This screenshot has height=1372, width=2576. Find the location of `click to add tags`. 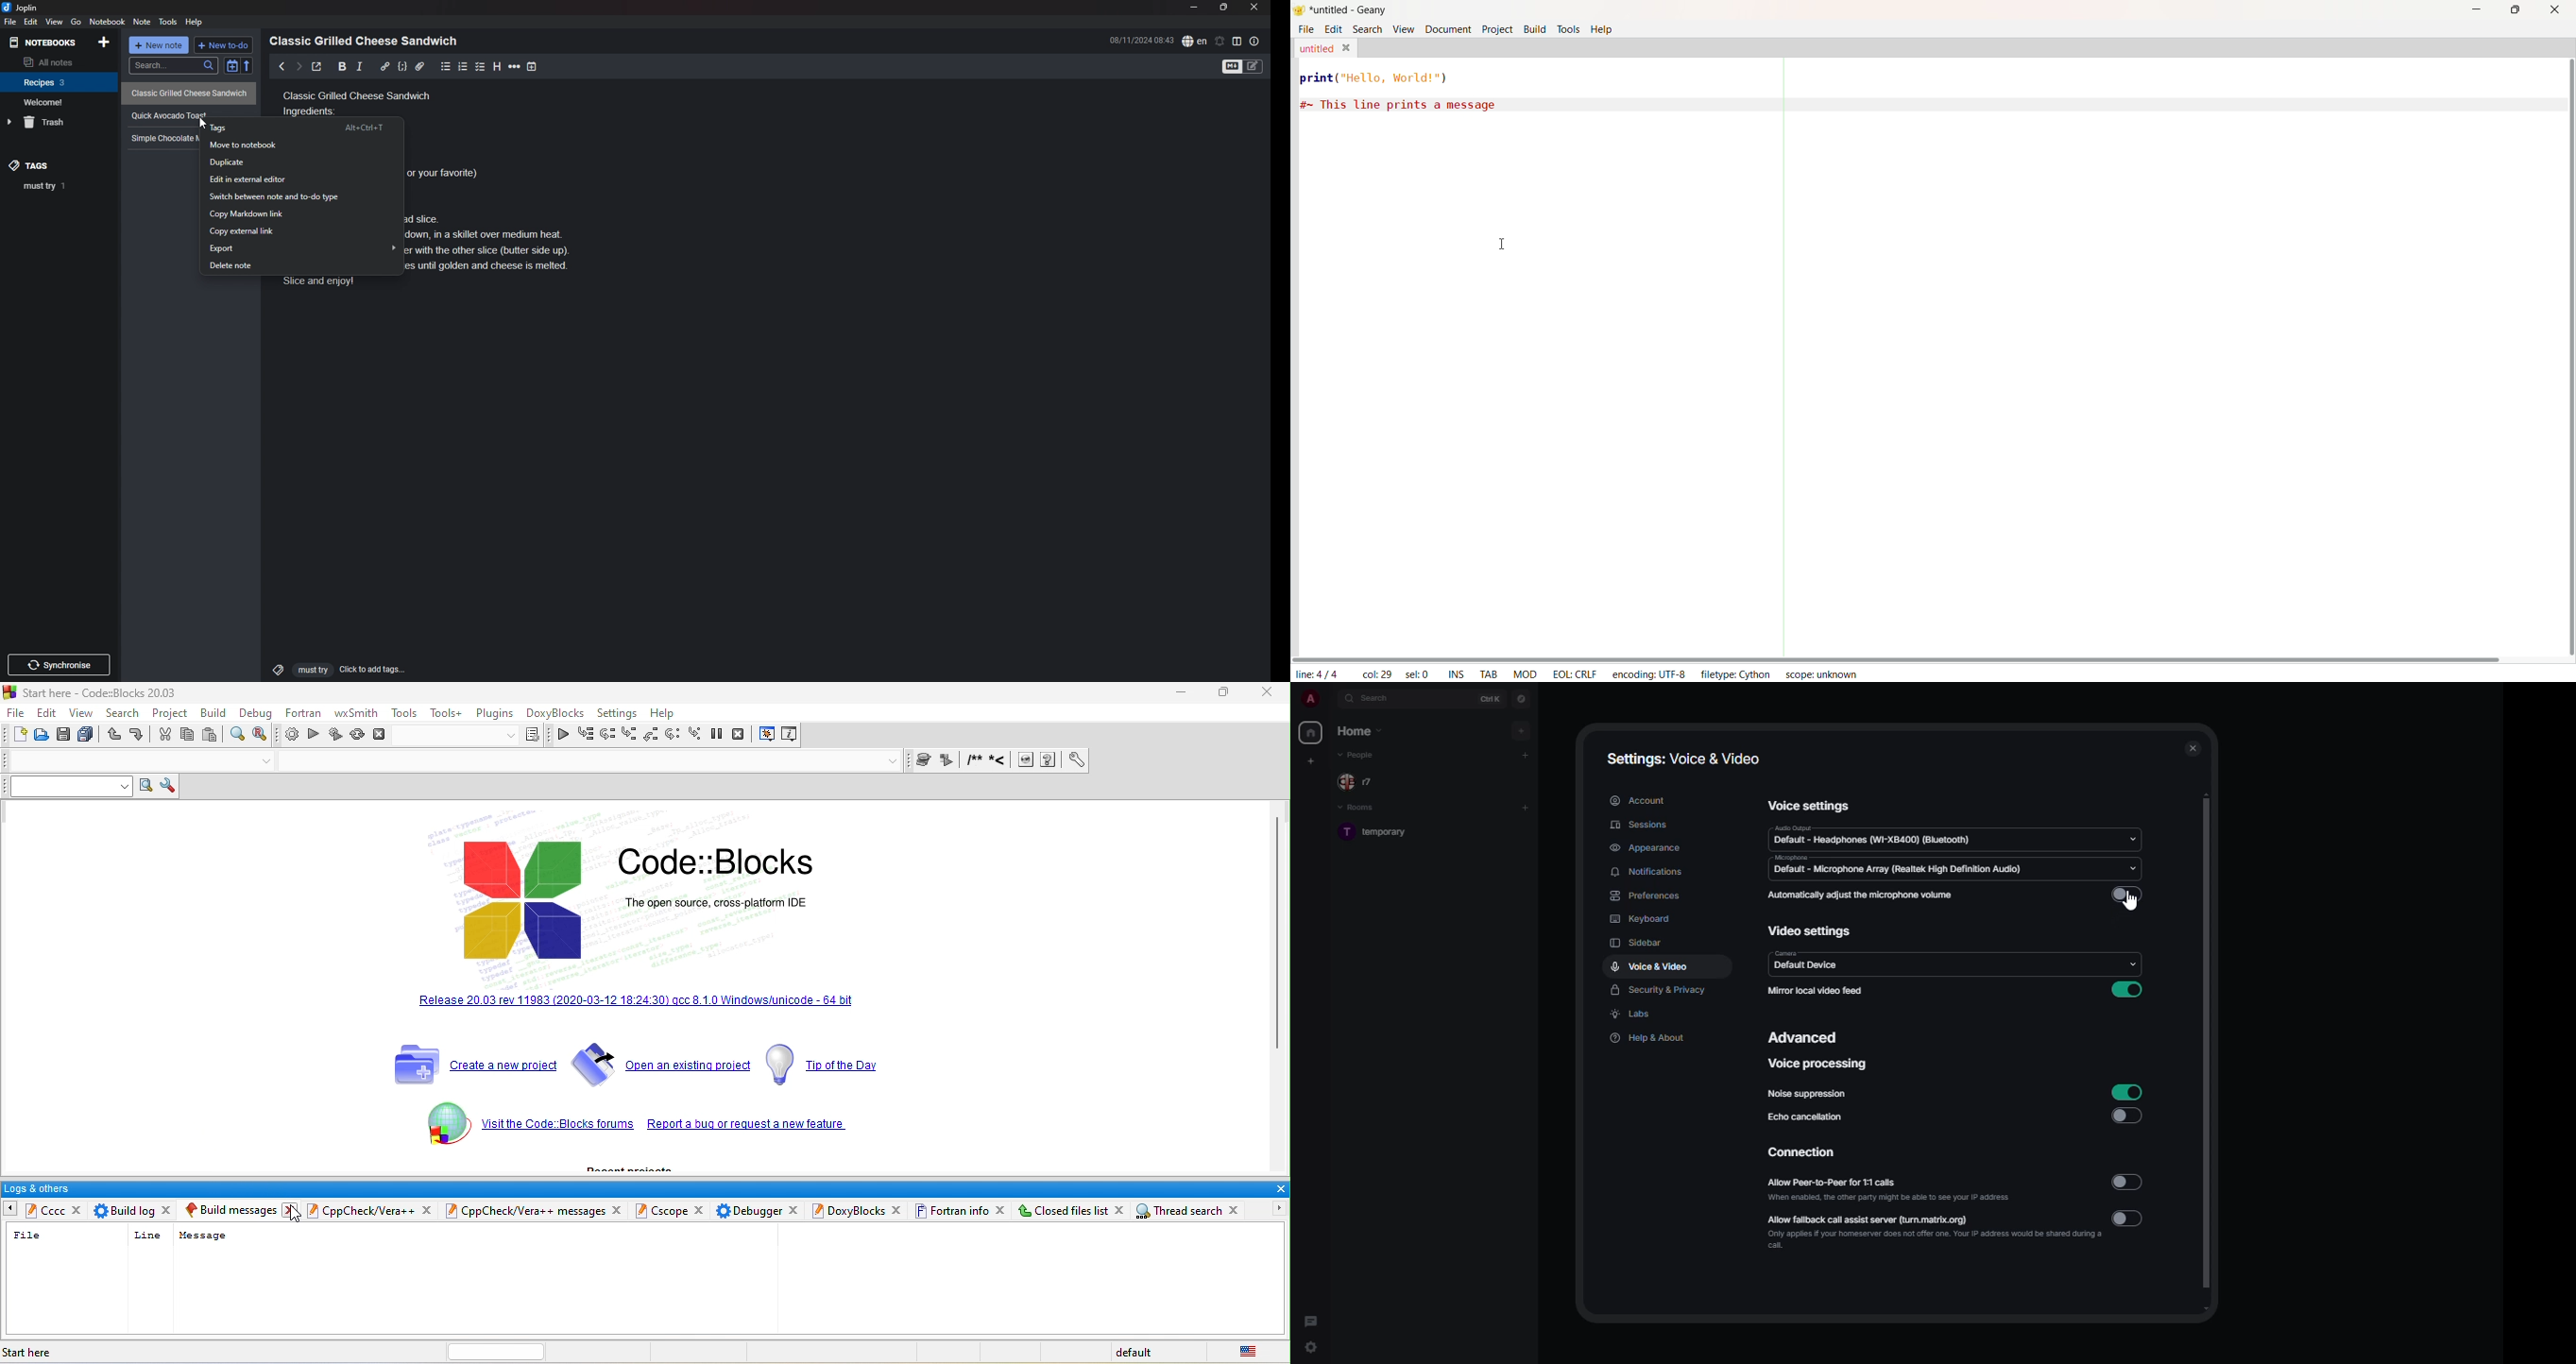

click to add tags is located at coordinates (333, 669).